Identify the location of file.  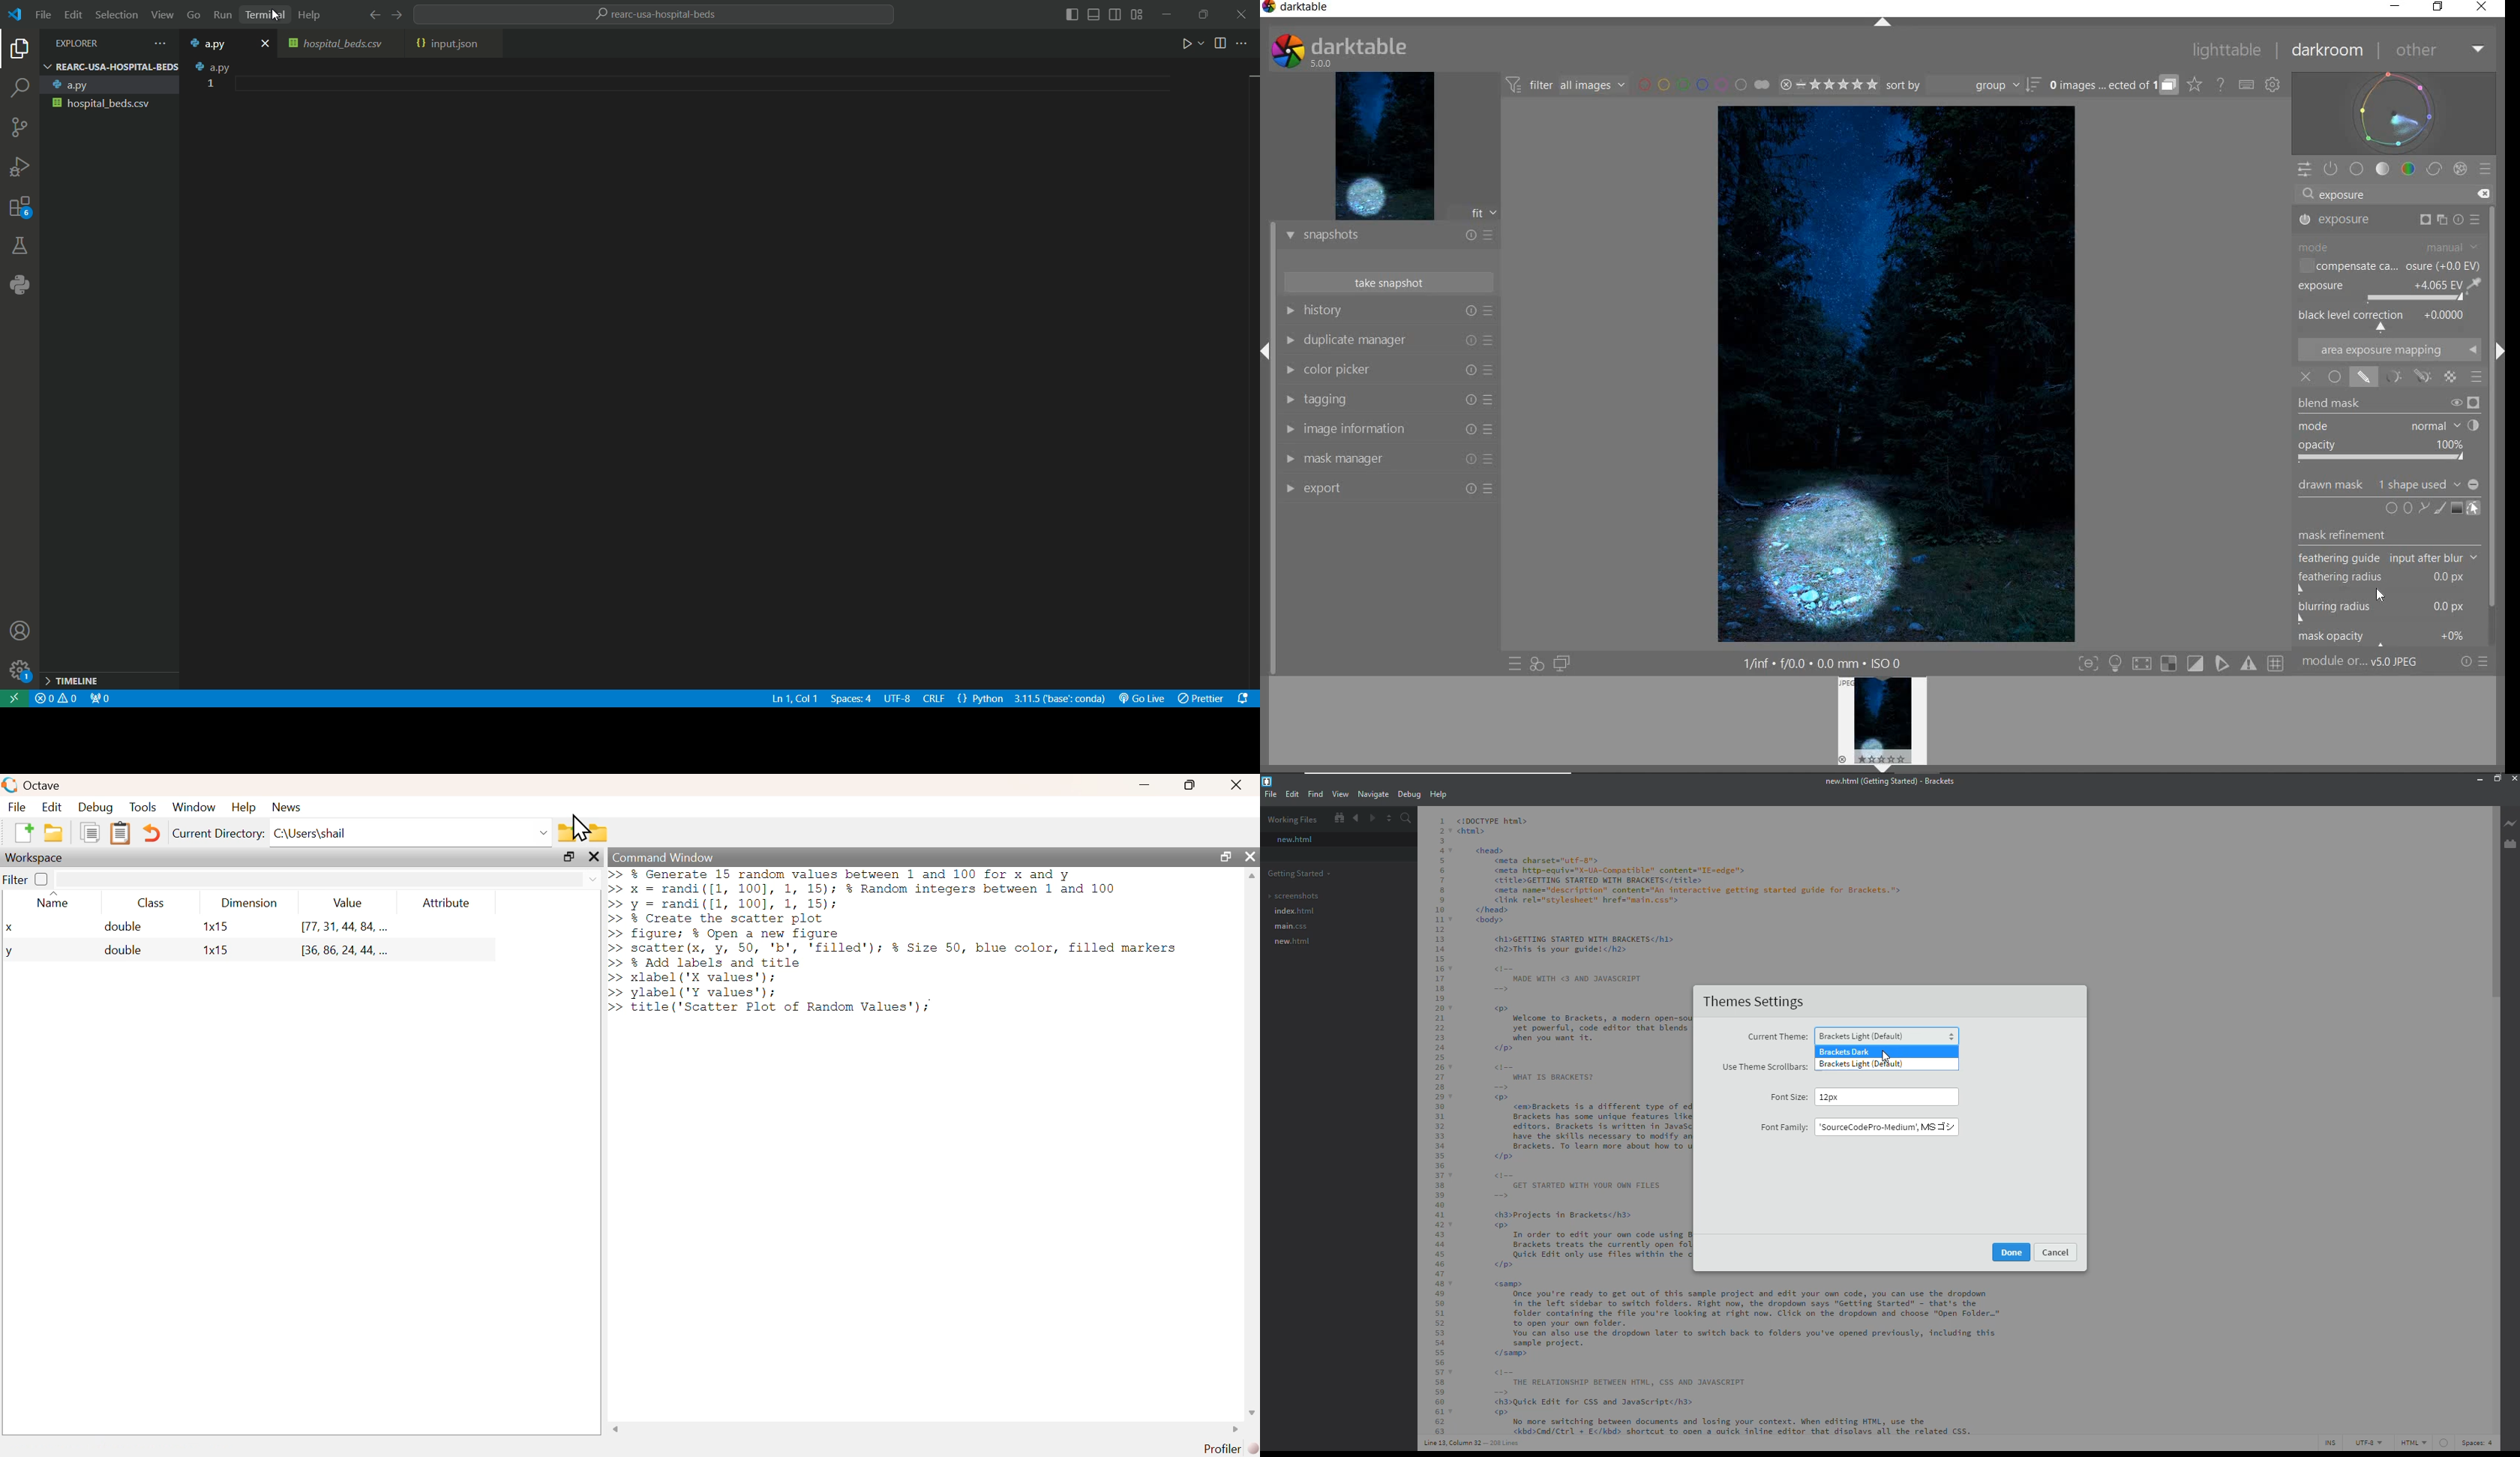
(1270, 794).